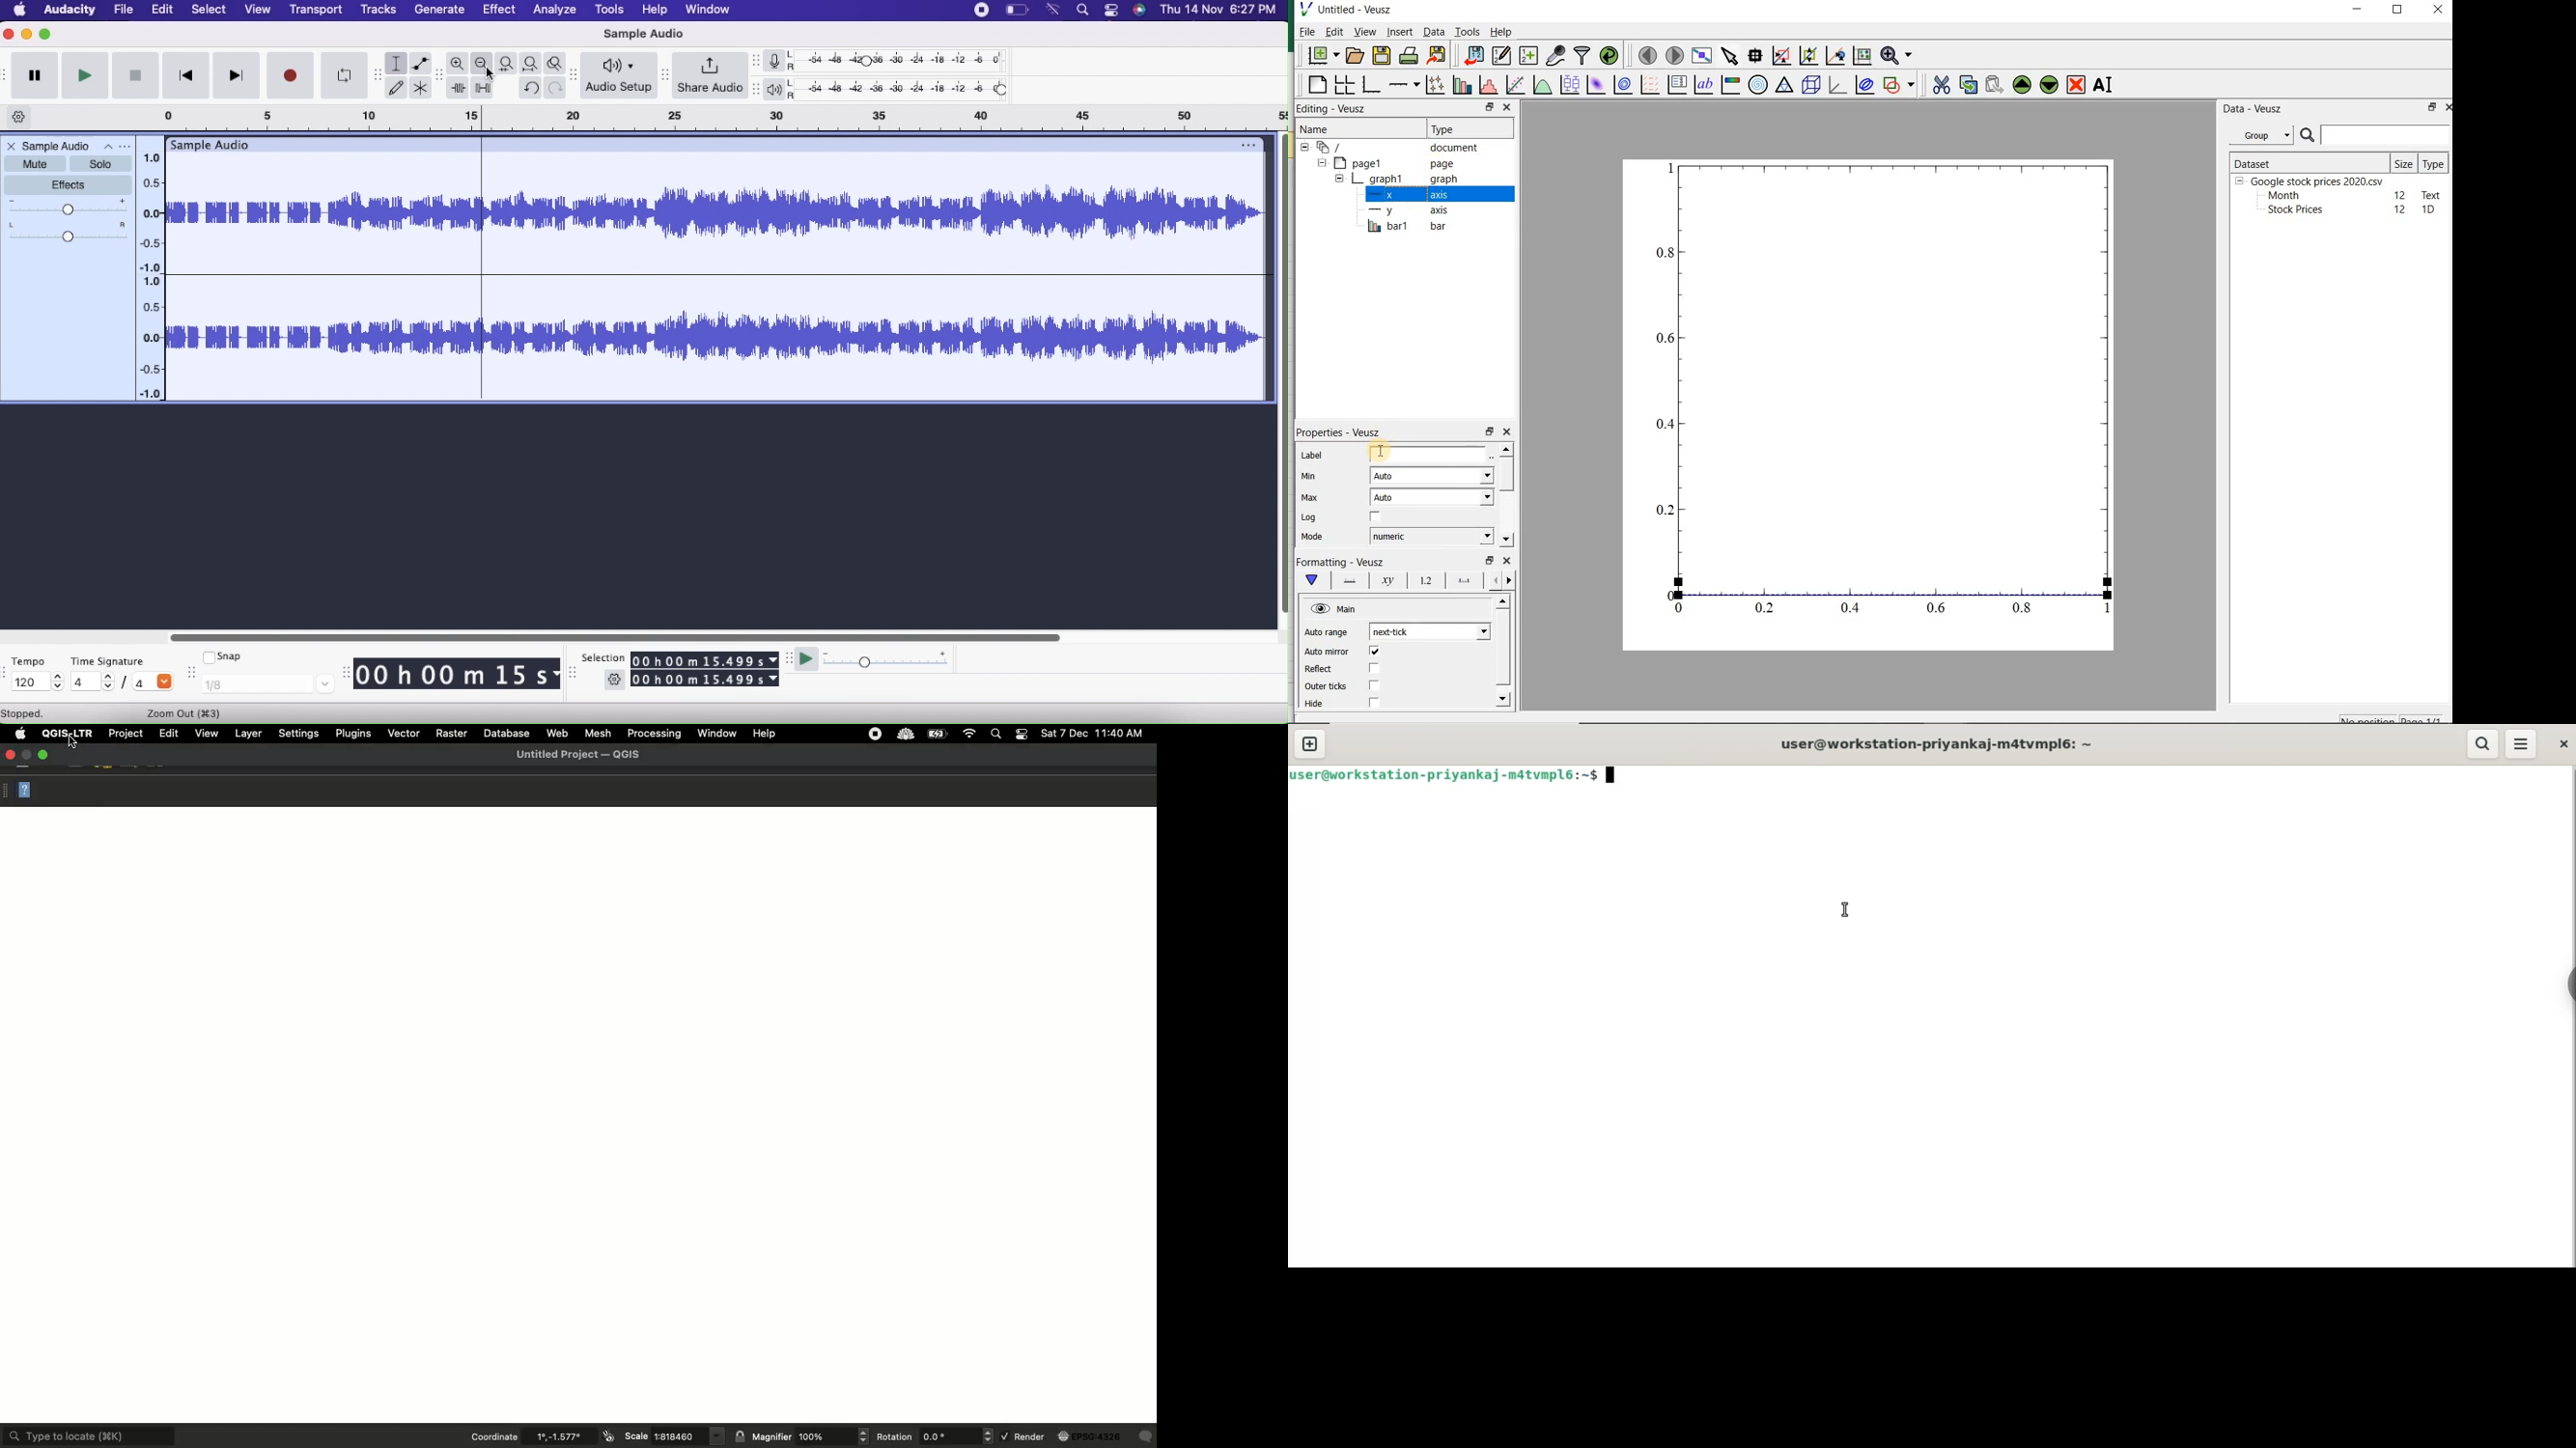 Image resolution: width=2576 pixels, height=1456 pixels. What do you see at coordinates (1353, 10) in the screenshot?
I see `Untitled-Veusz` at bounding box center [1353, 10].